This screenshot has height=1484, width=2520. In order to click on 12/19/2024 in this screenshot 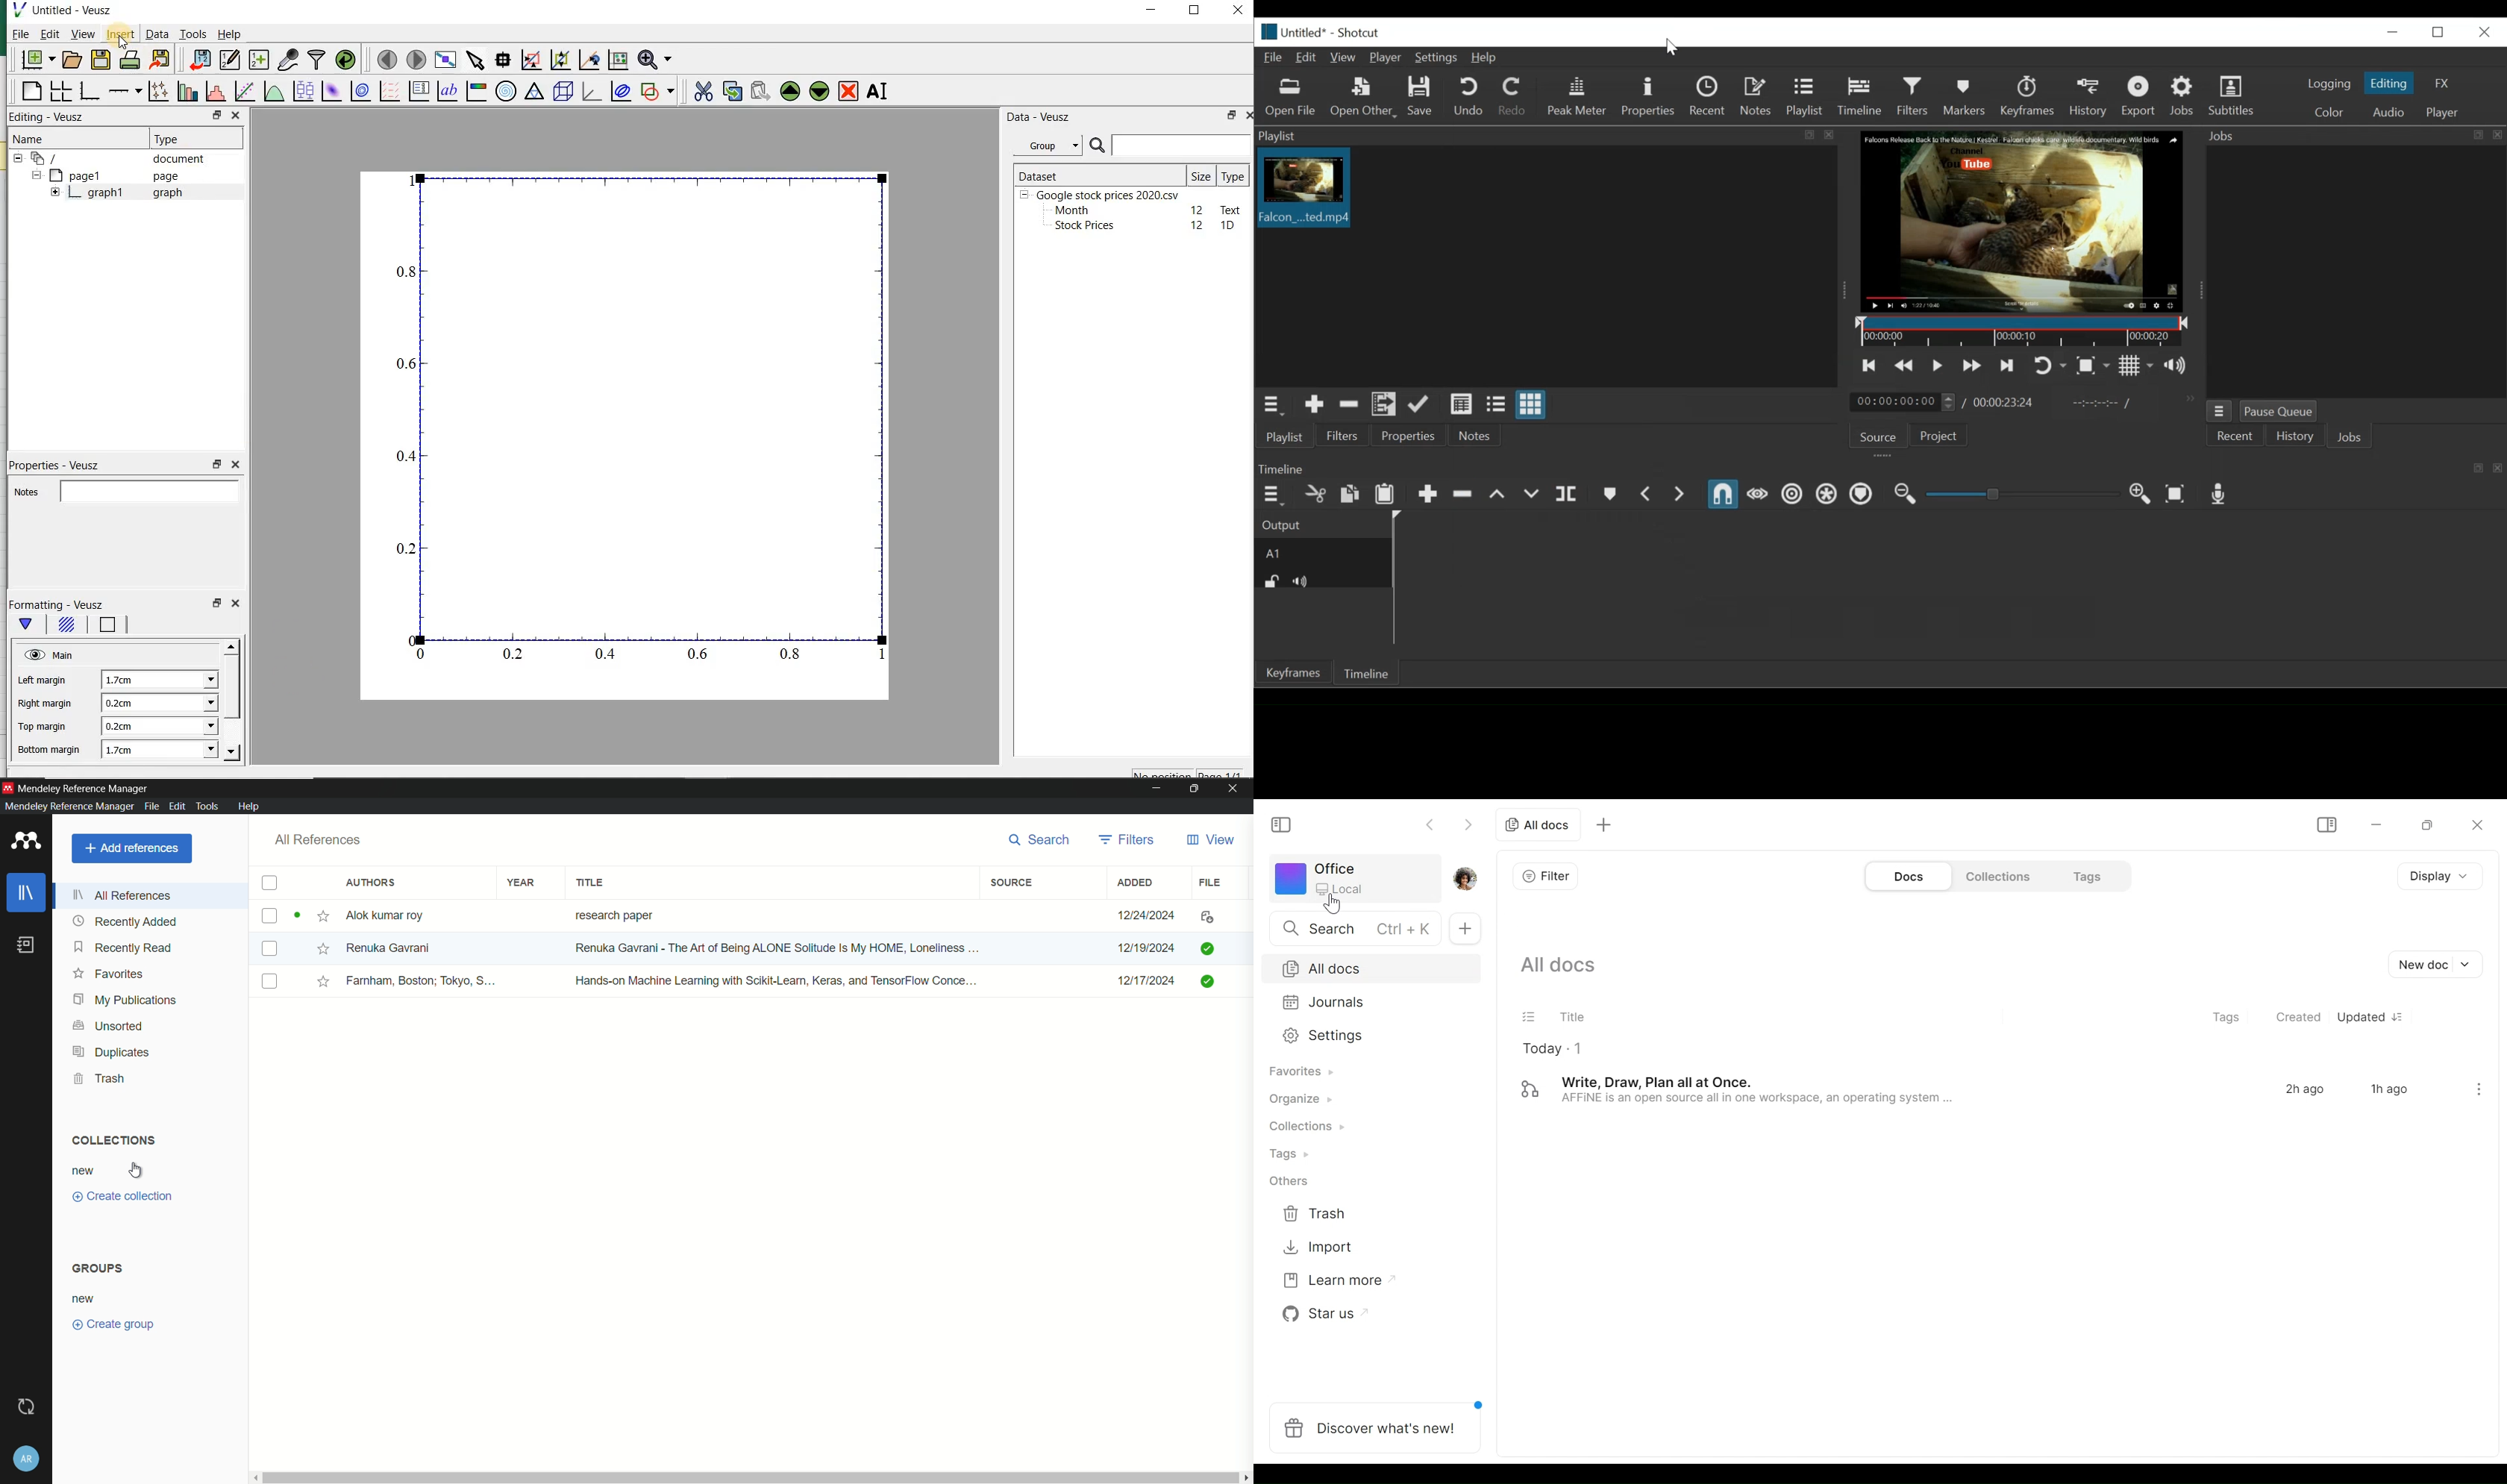, I will do `click(1143, 948)`.